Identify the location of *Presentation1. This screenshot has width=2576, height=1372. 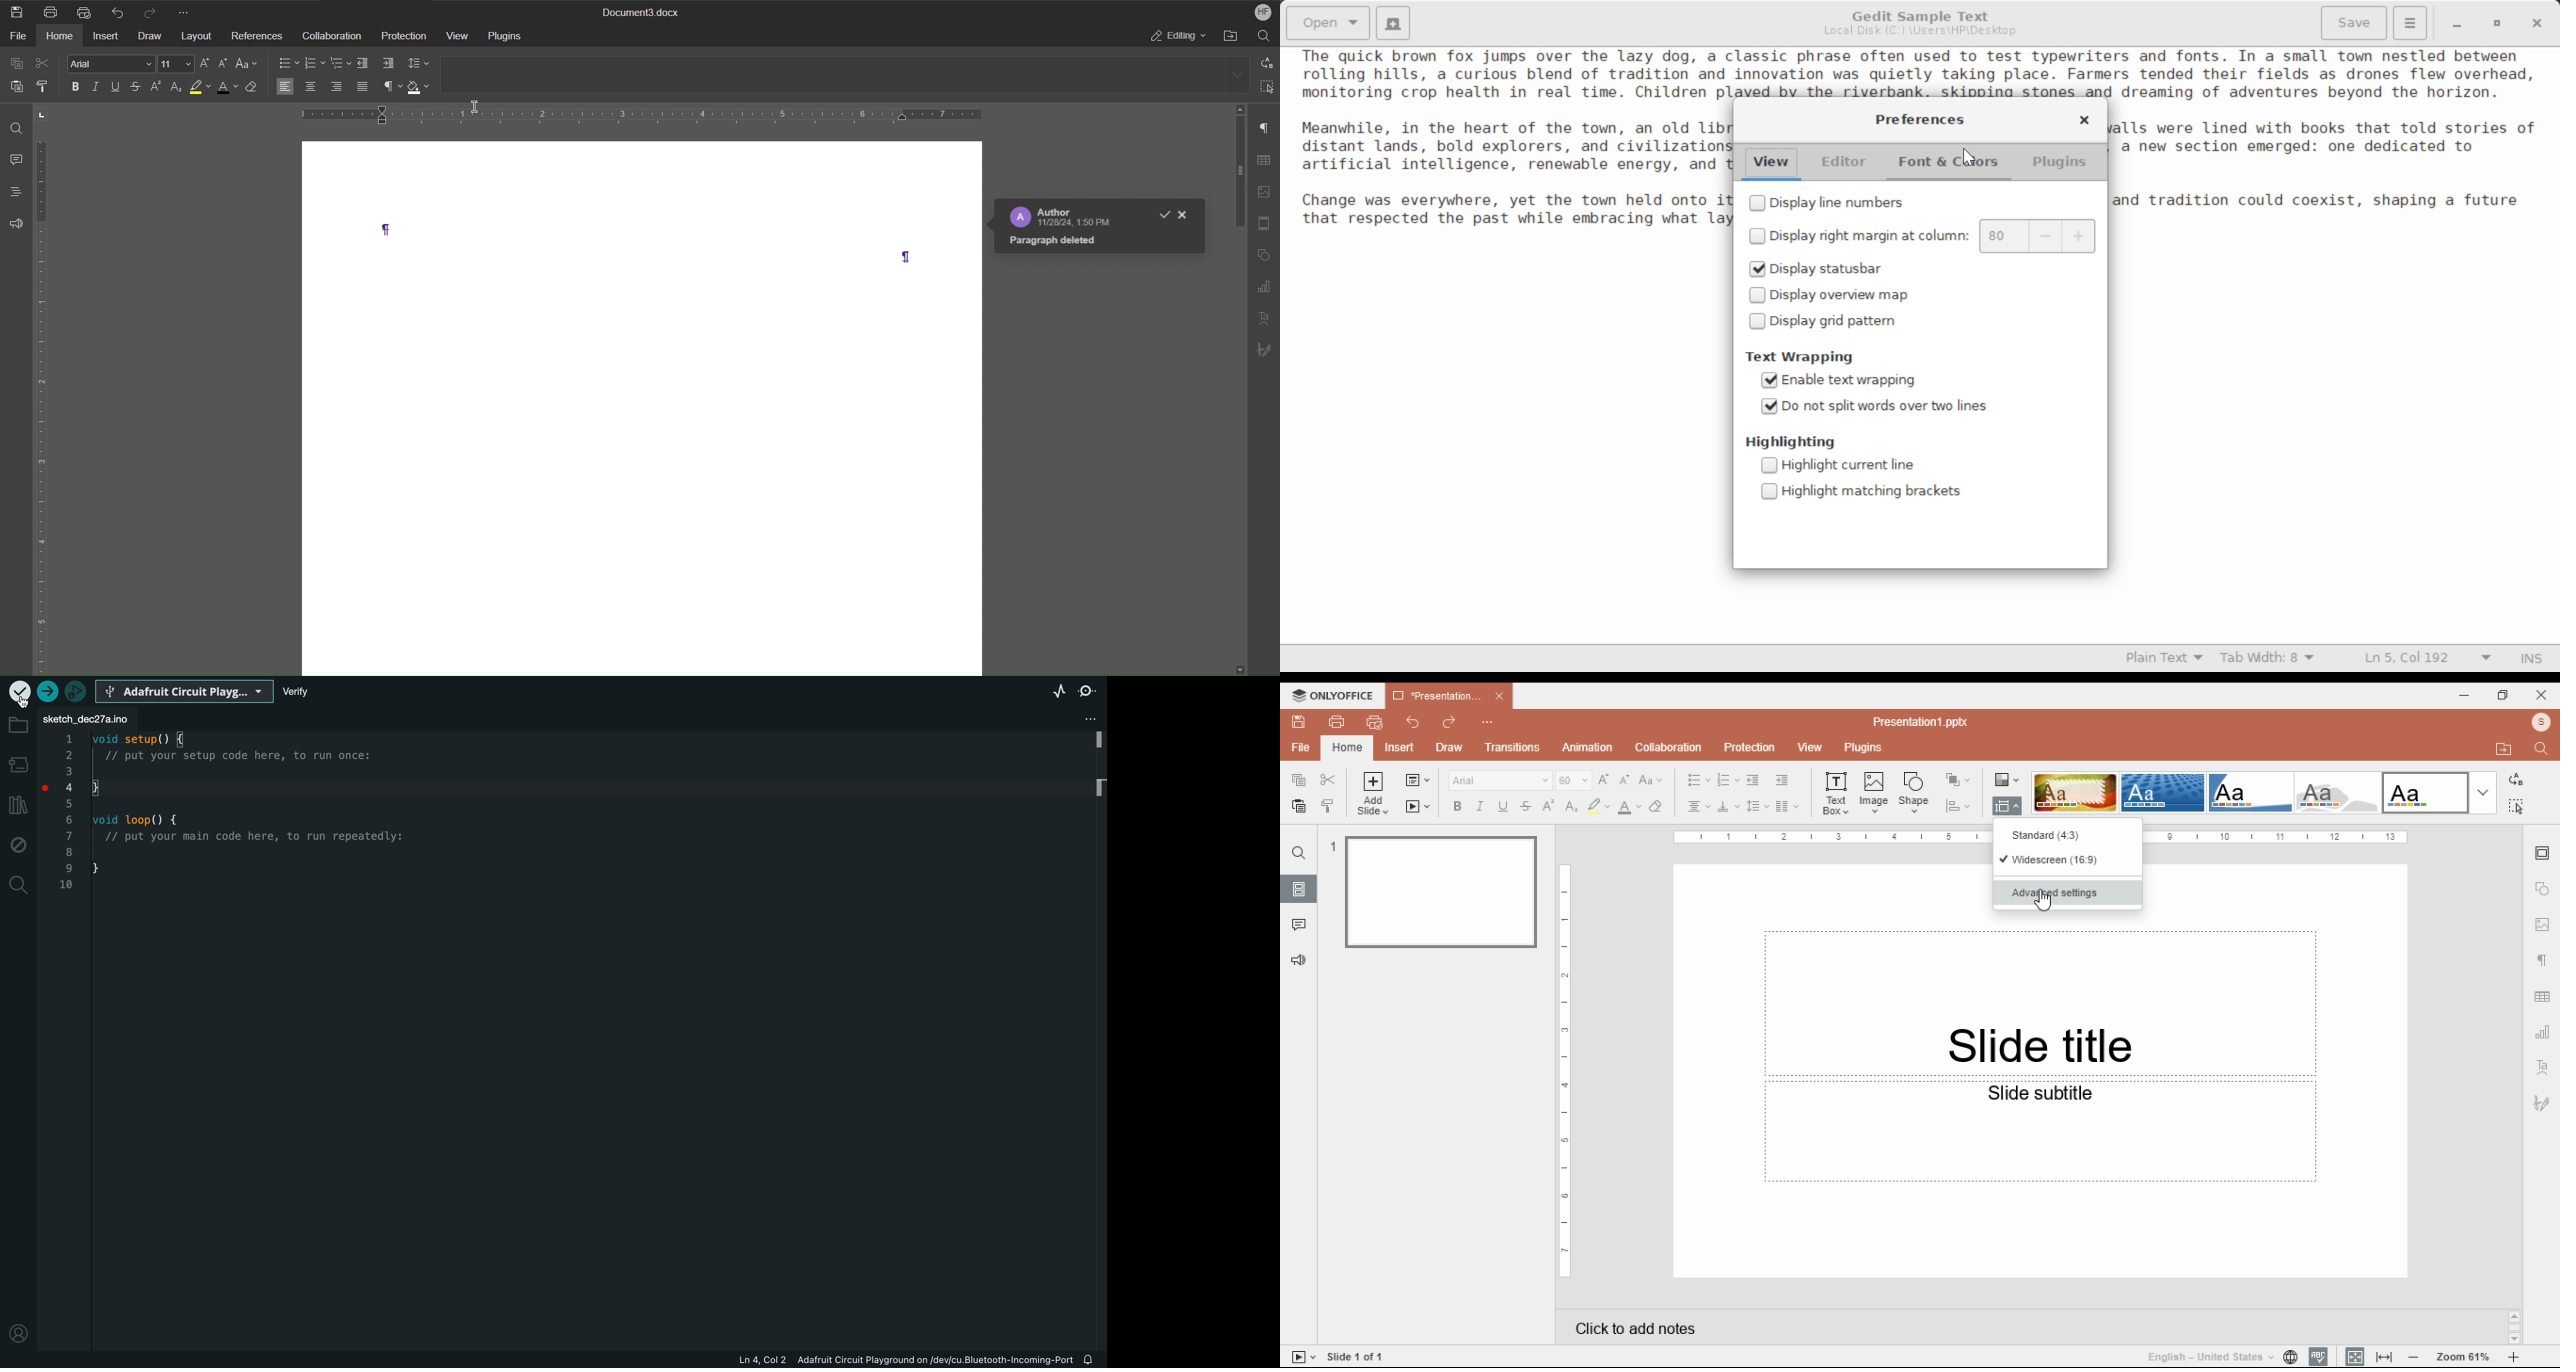
(1449, 696).